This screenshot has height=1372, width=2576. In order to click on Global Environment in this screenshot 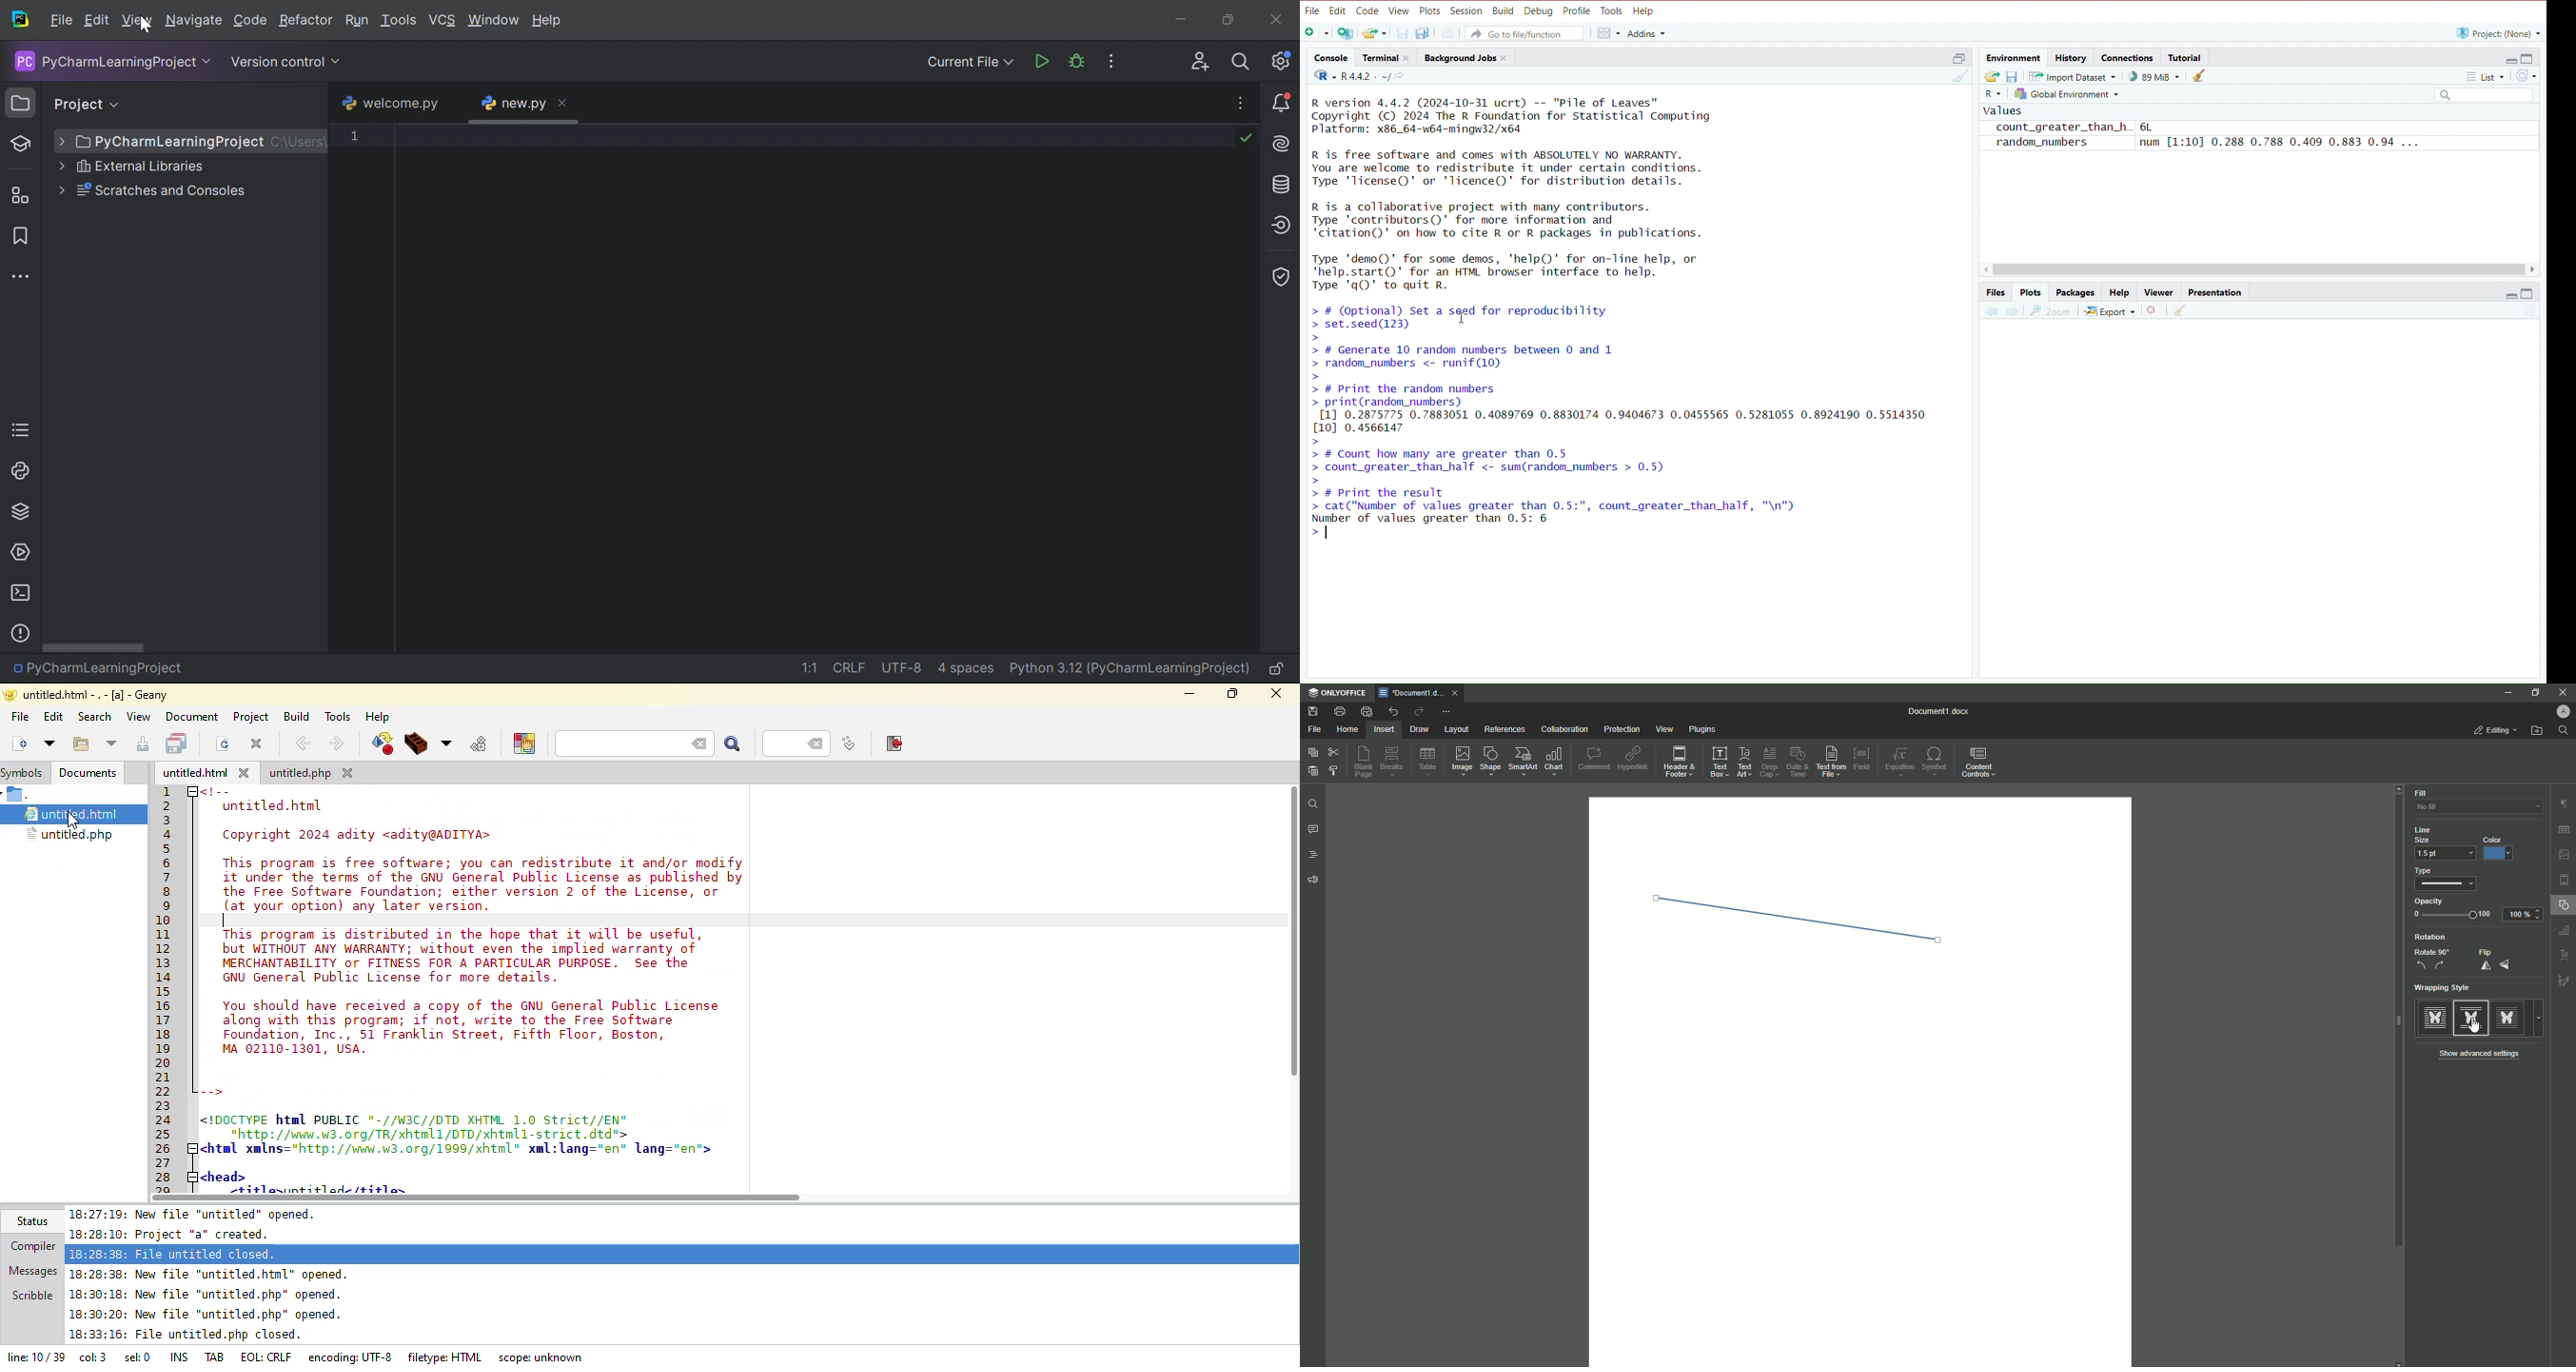, I will do `click(2065, 93)`.